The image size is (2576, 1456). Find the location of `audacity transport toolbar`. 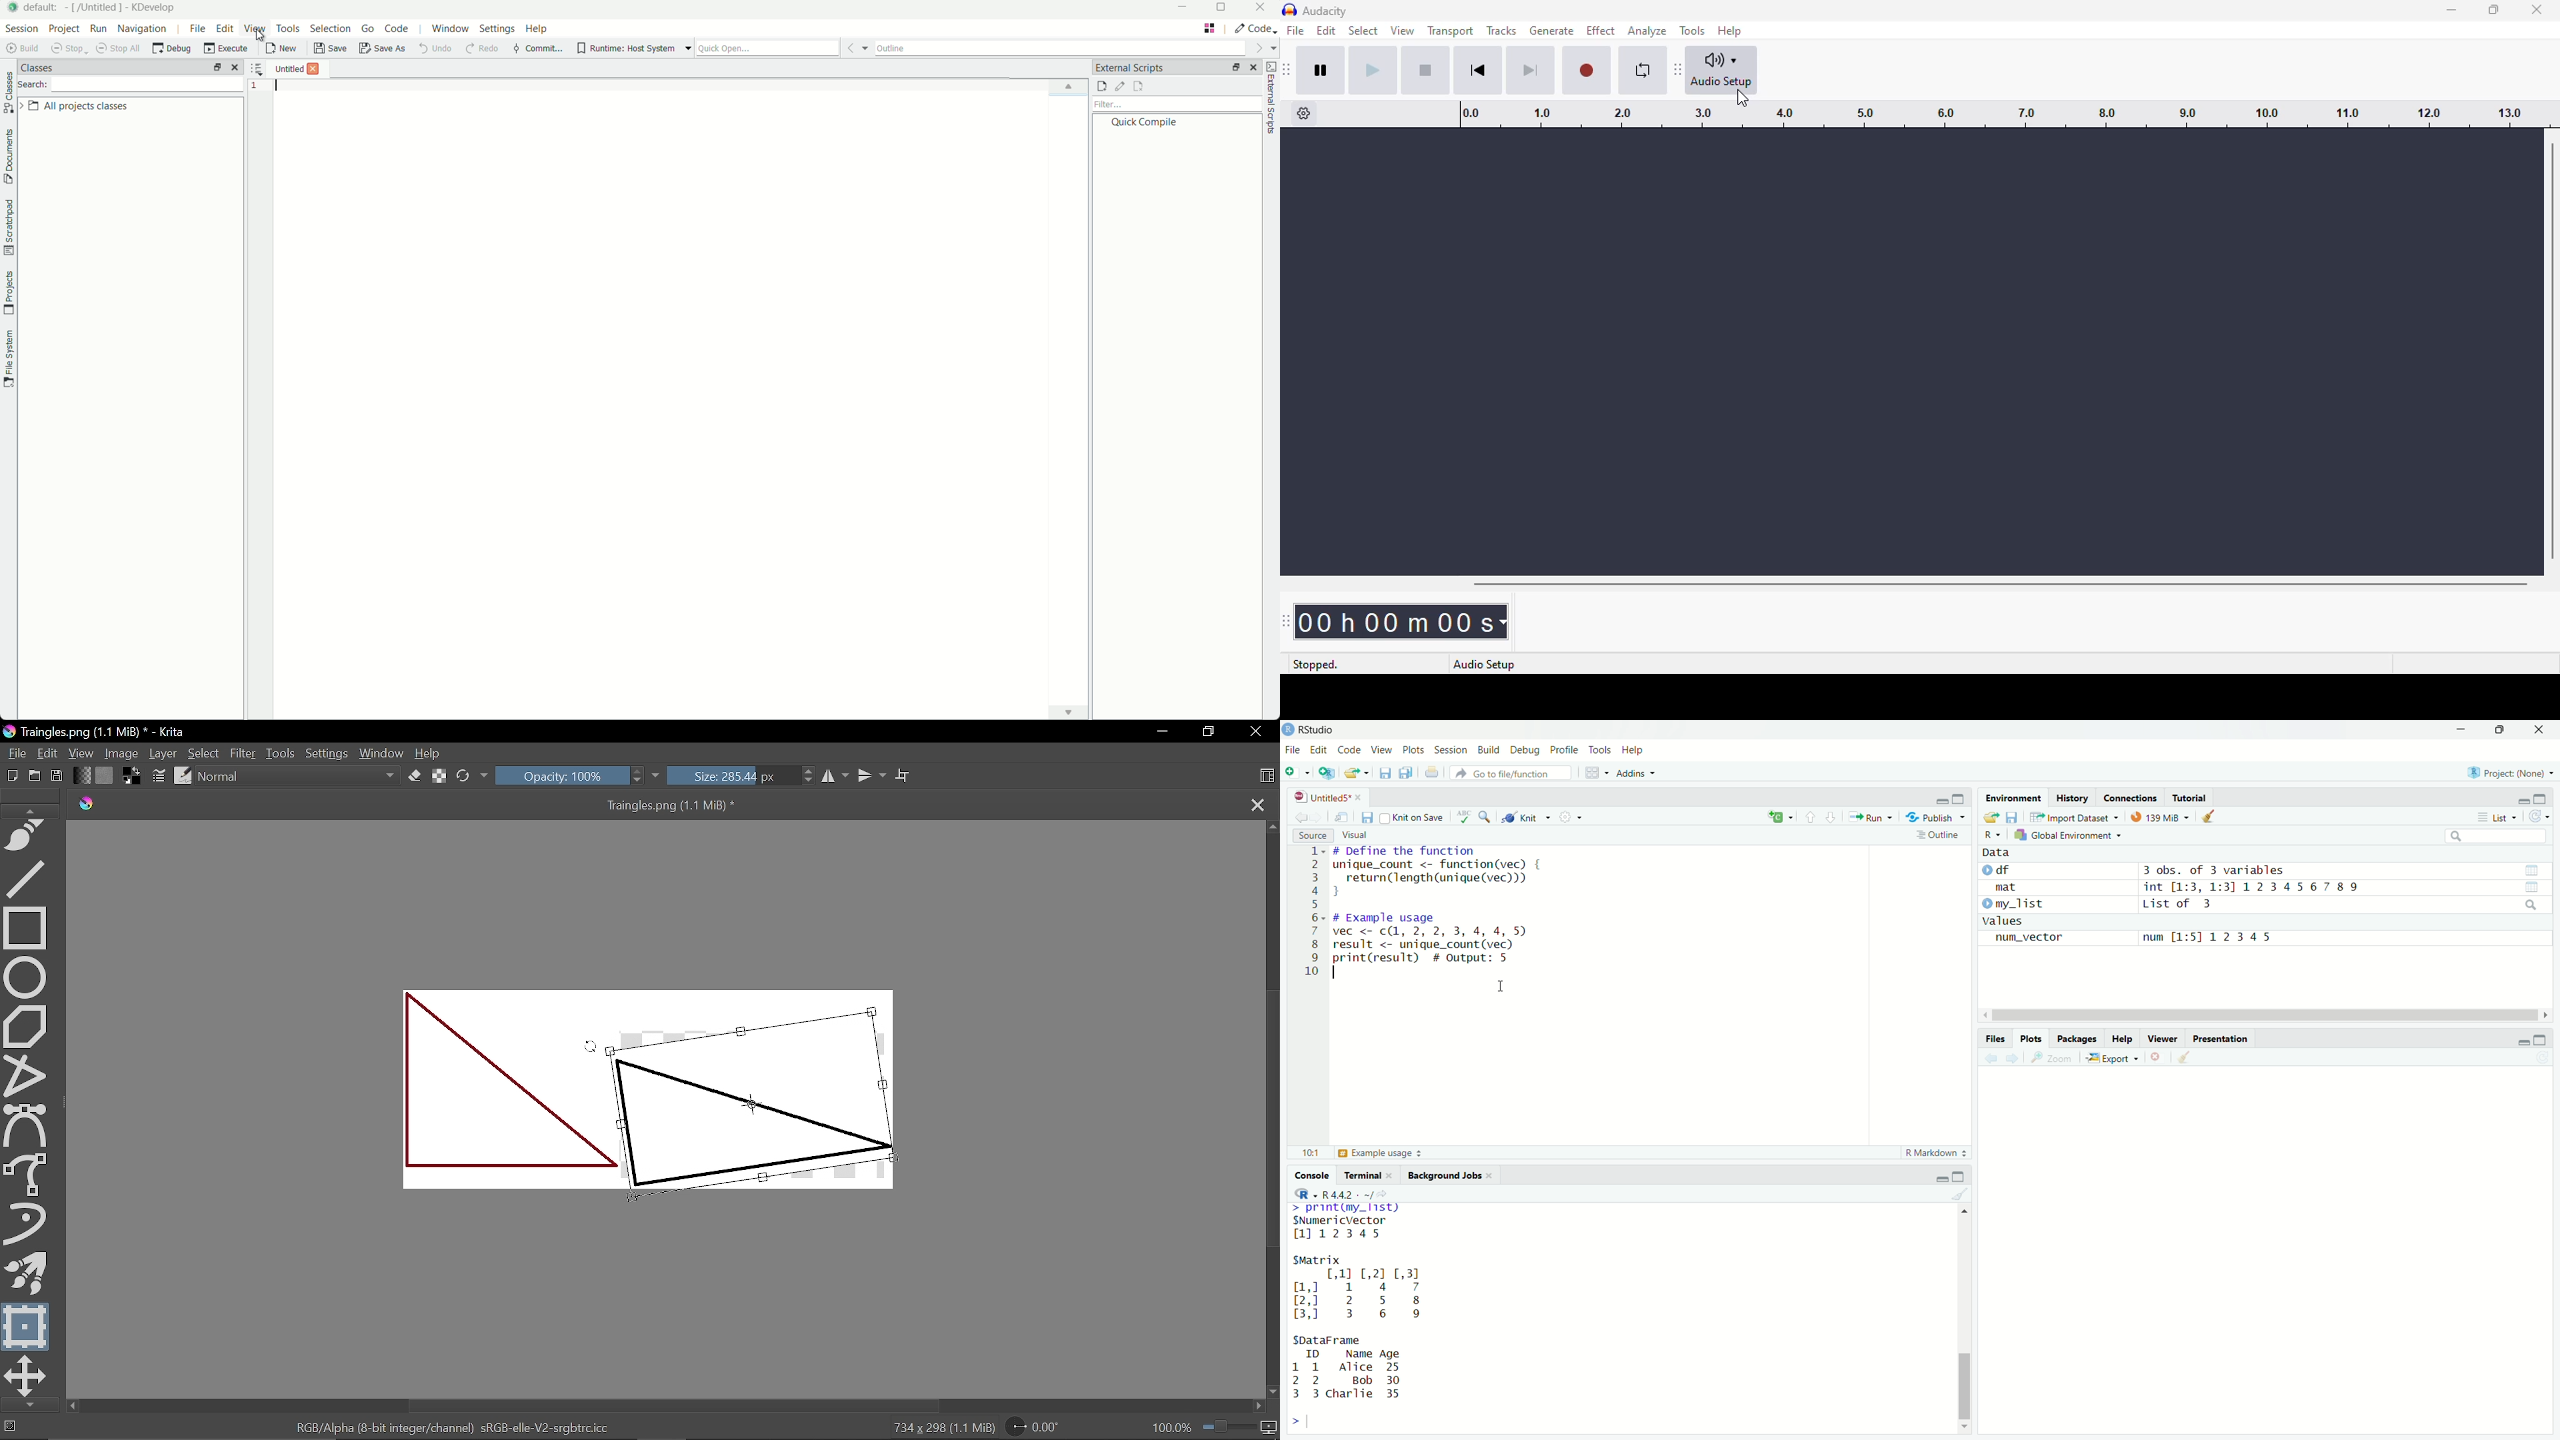

audacity transport toolbar is located at coordinates (1287, 69).